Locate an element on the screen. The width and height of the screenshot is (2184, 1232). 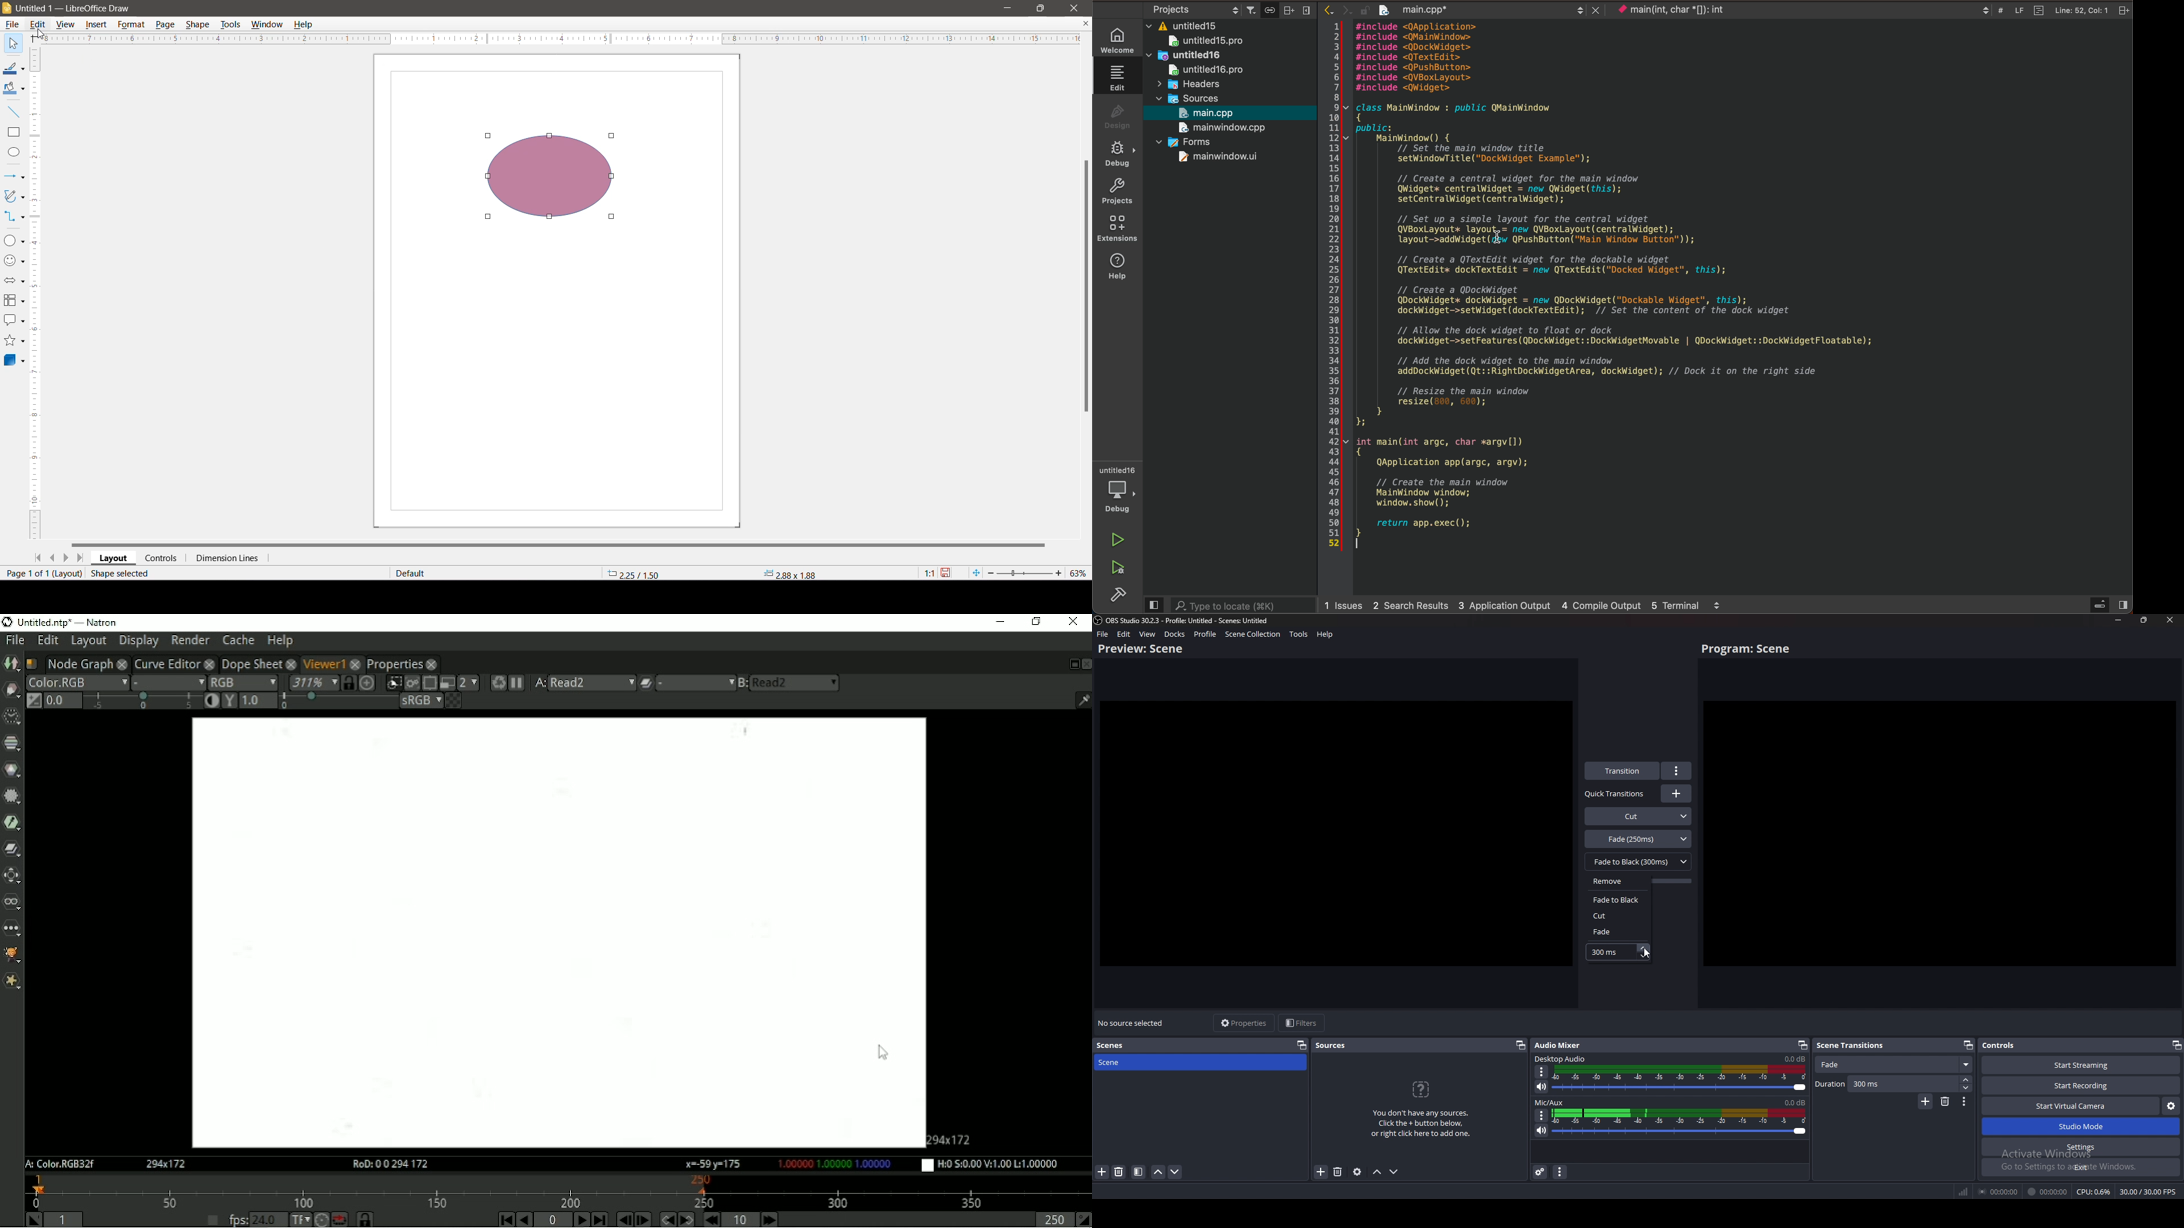
profile is located at coordinates (1206, 634).